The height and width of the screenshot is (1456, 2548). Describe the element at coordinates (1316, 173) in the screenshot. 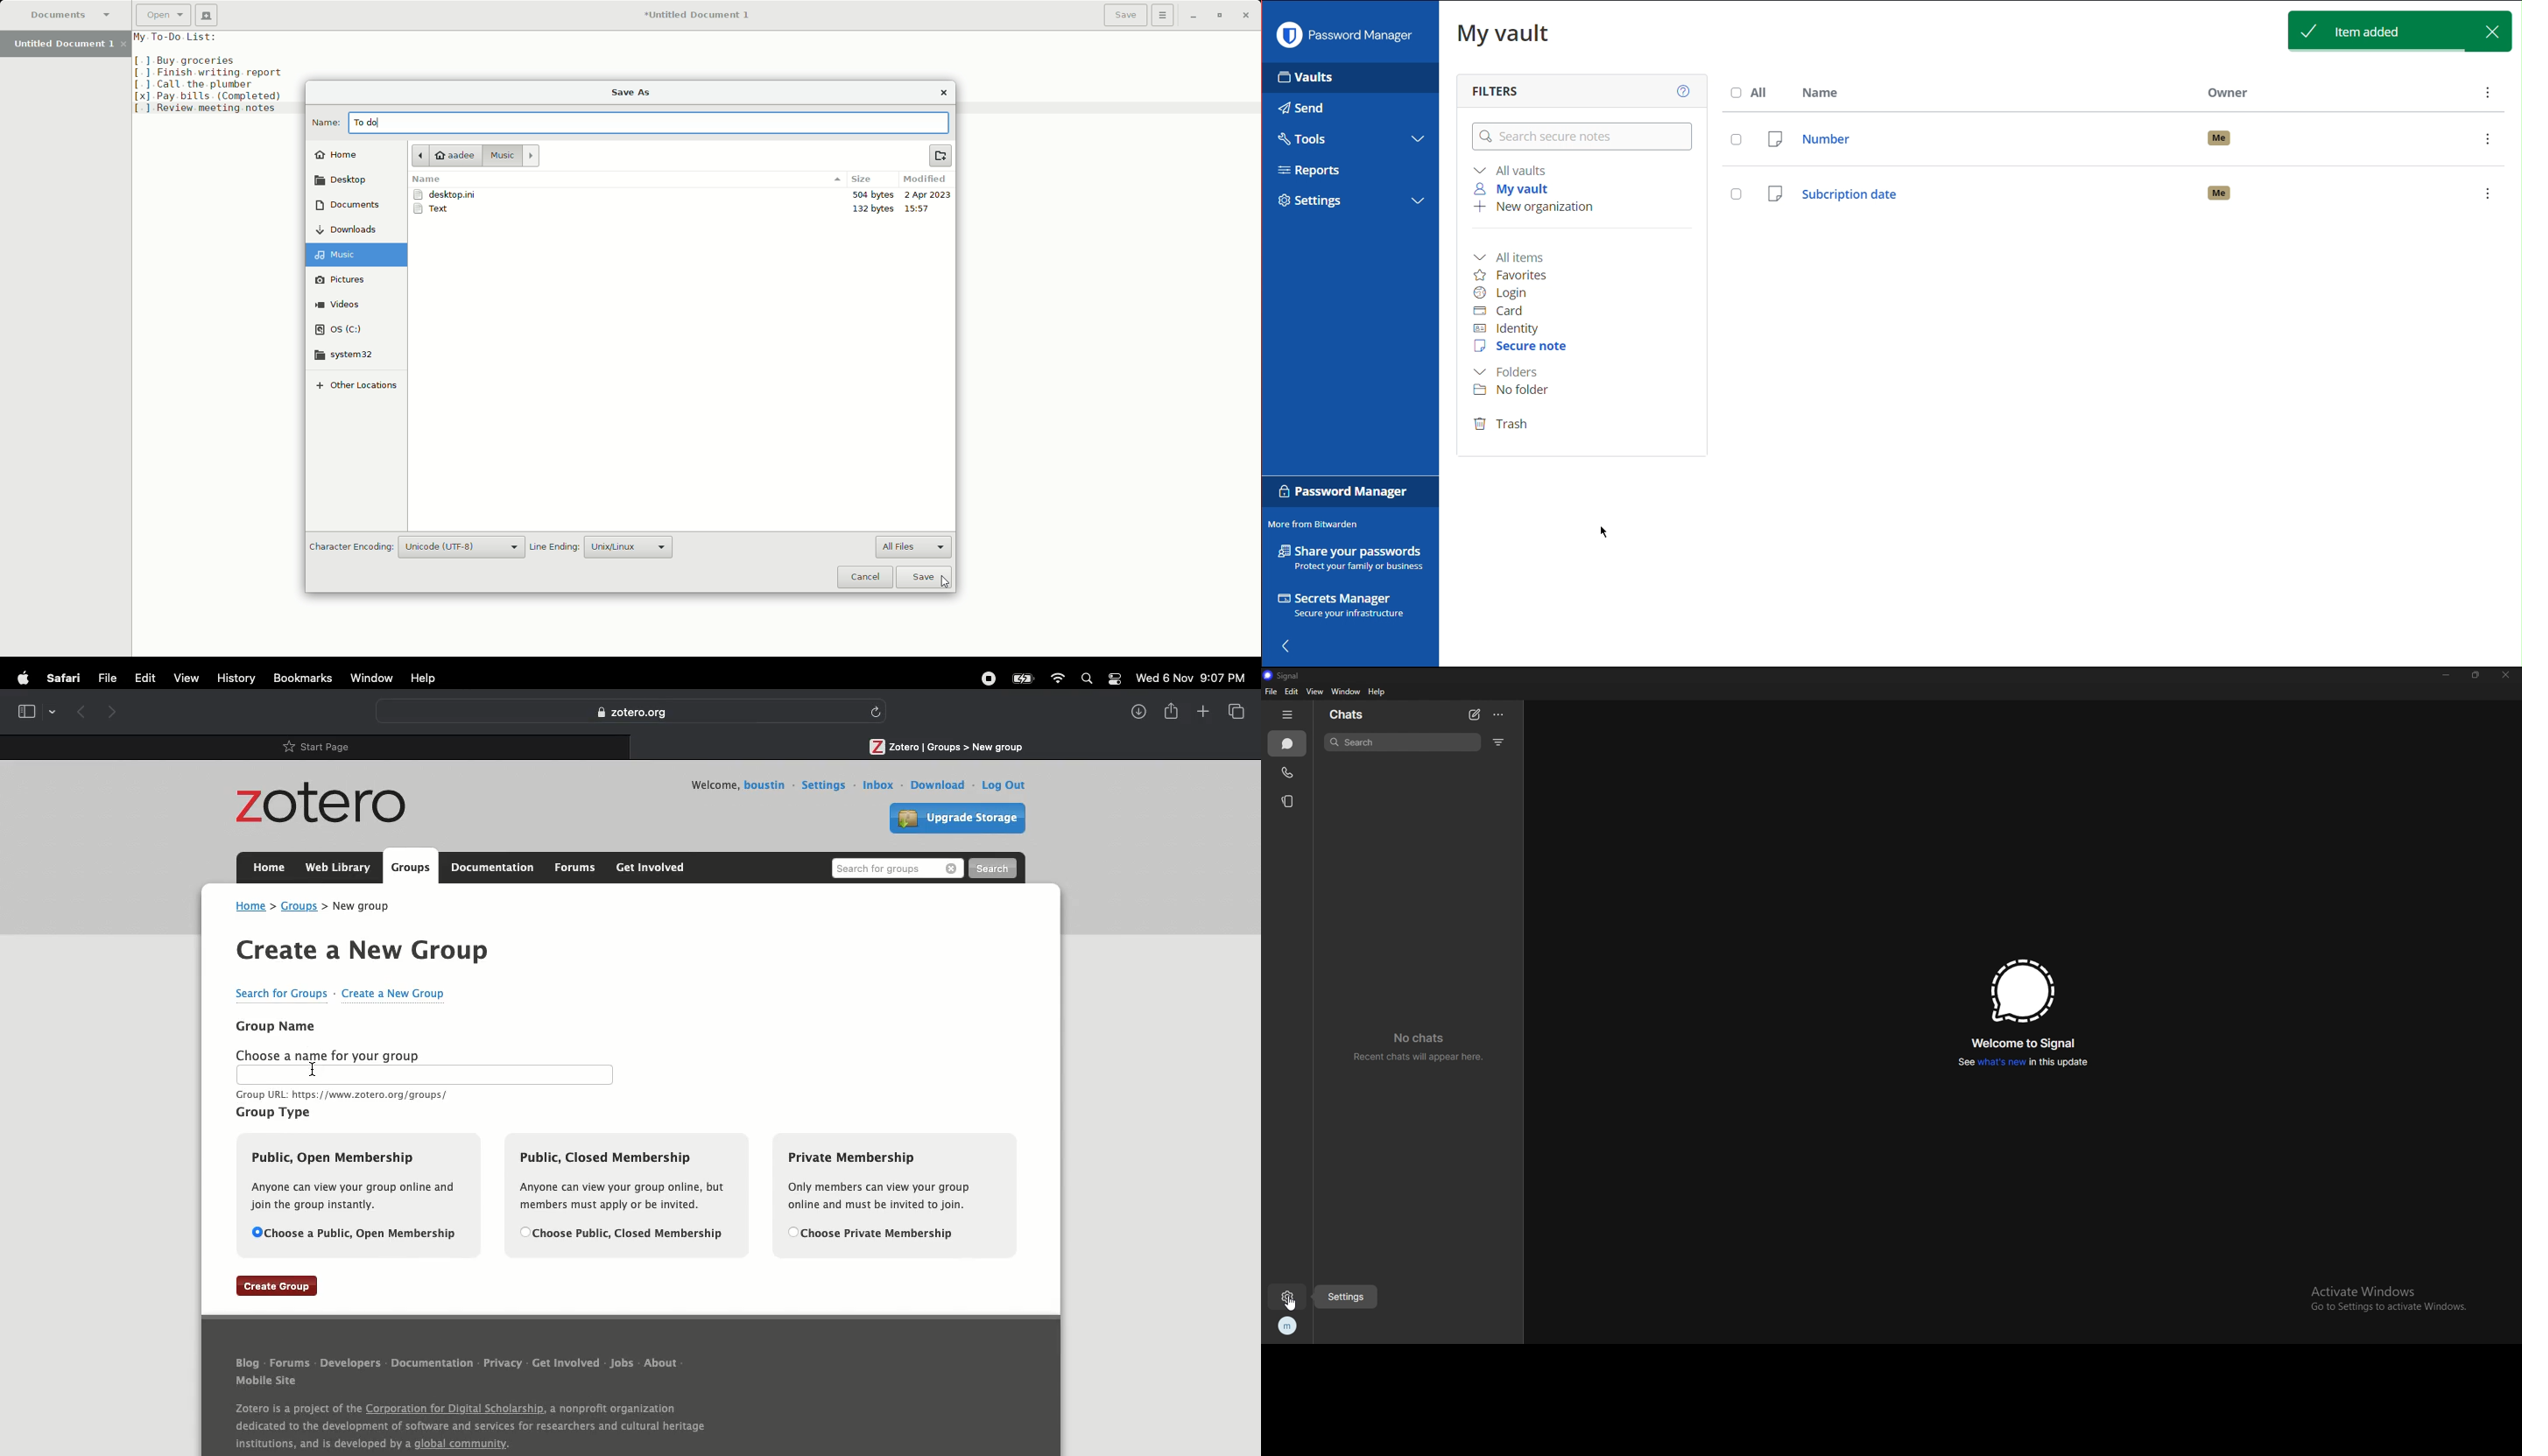

I see `Reports` at that location.